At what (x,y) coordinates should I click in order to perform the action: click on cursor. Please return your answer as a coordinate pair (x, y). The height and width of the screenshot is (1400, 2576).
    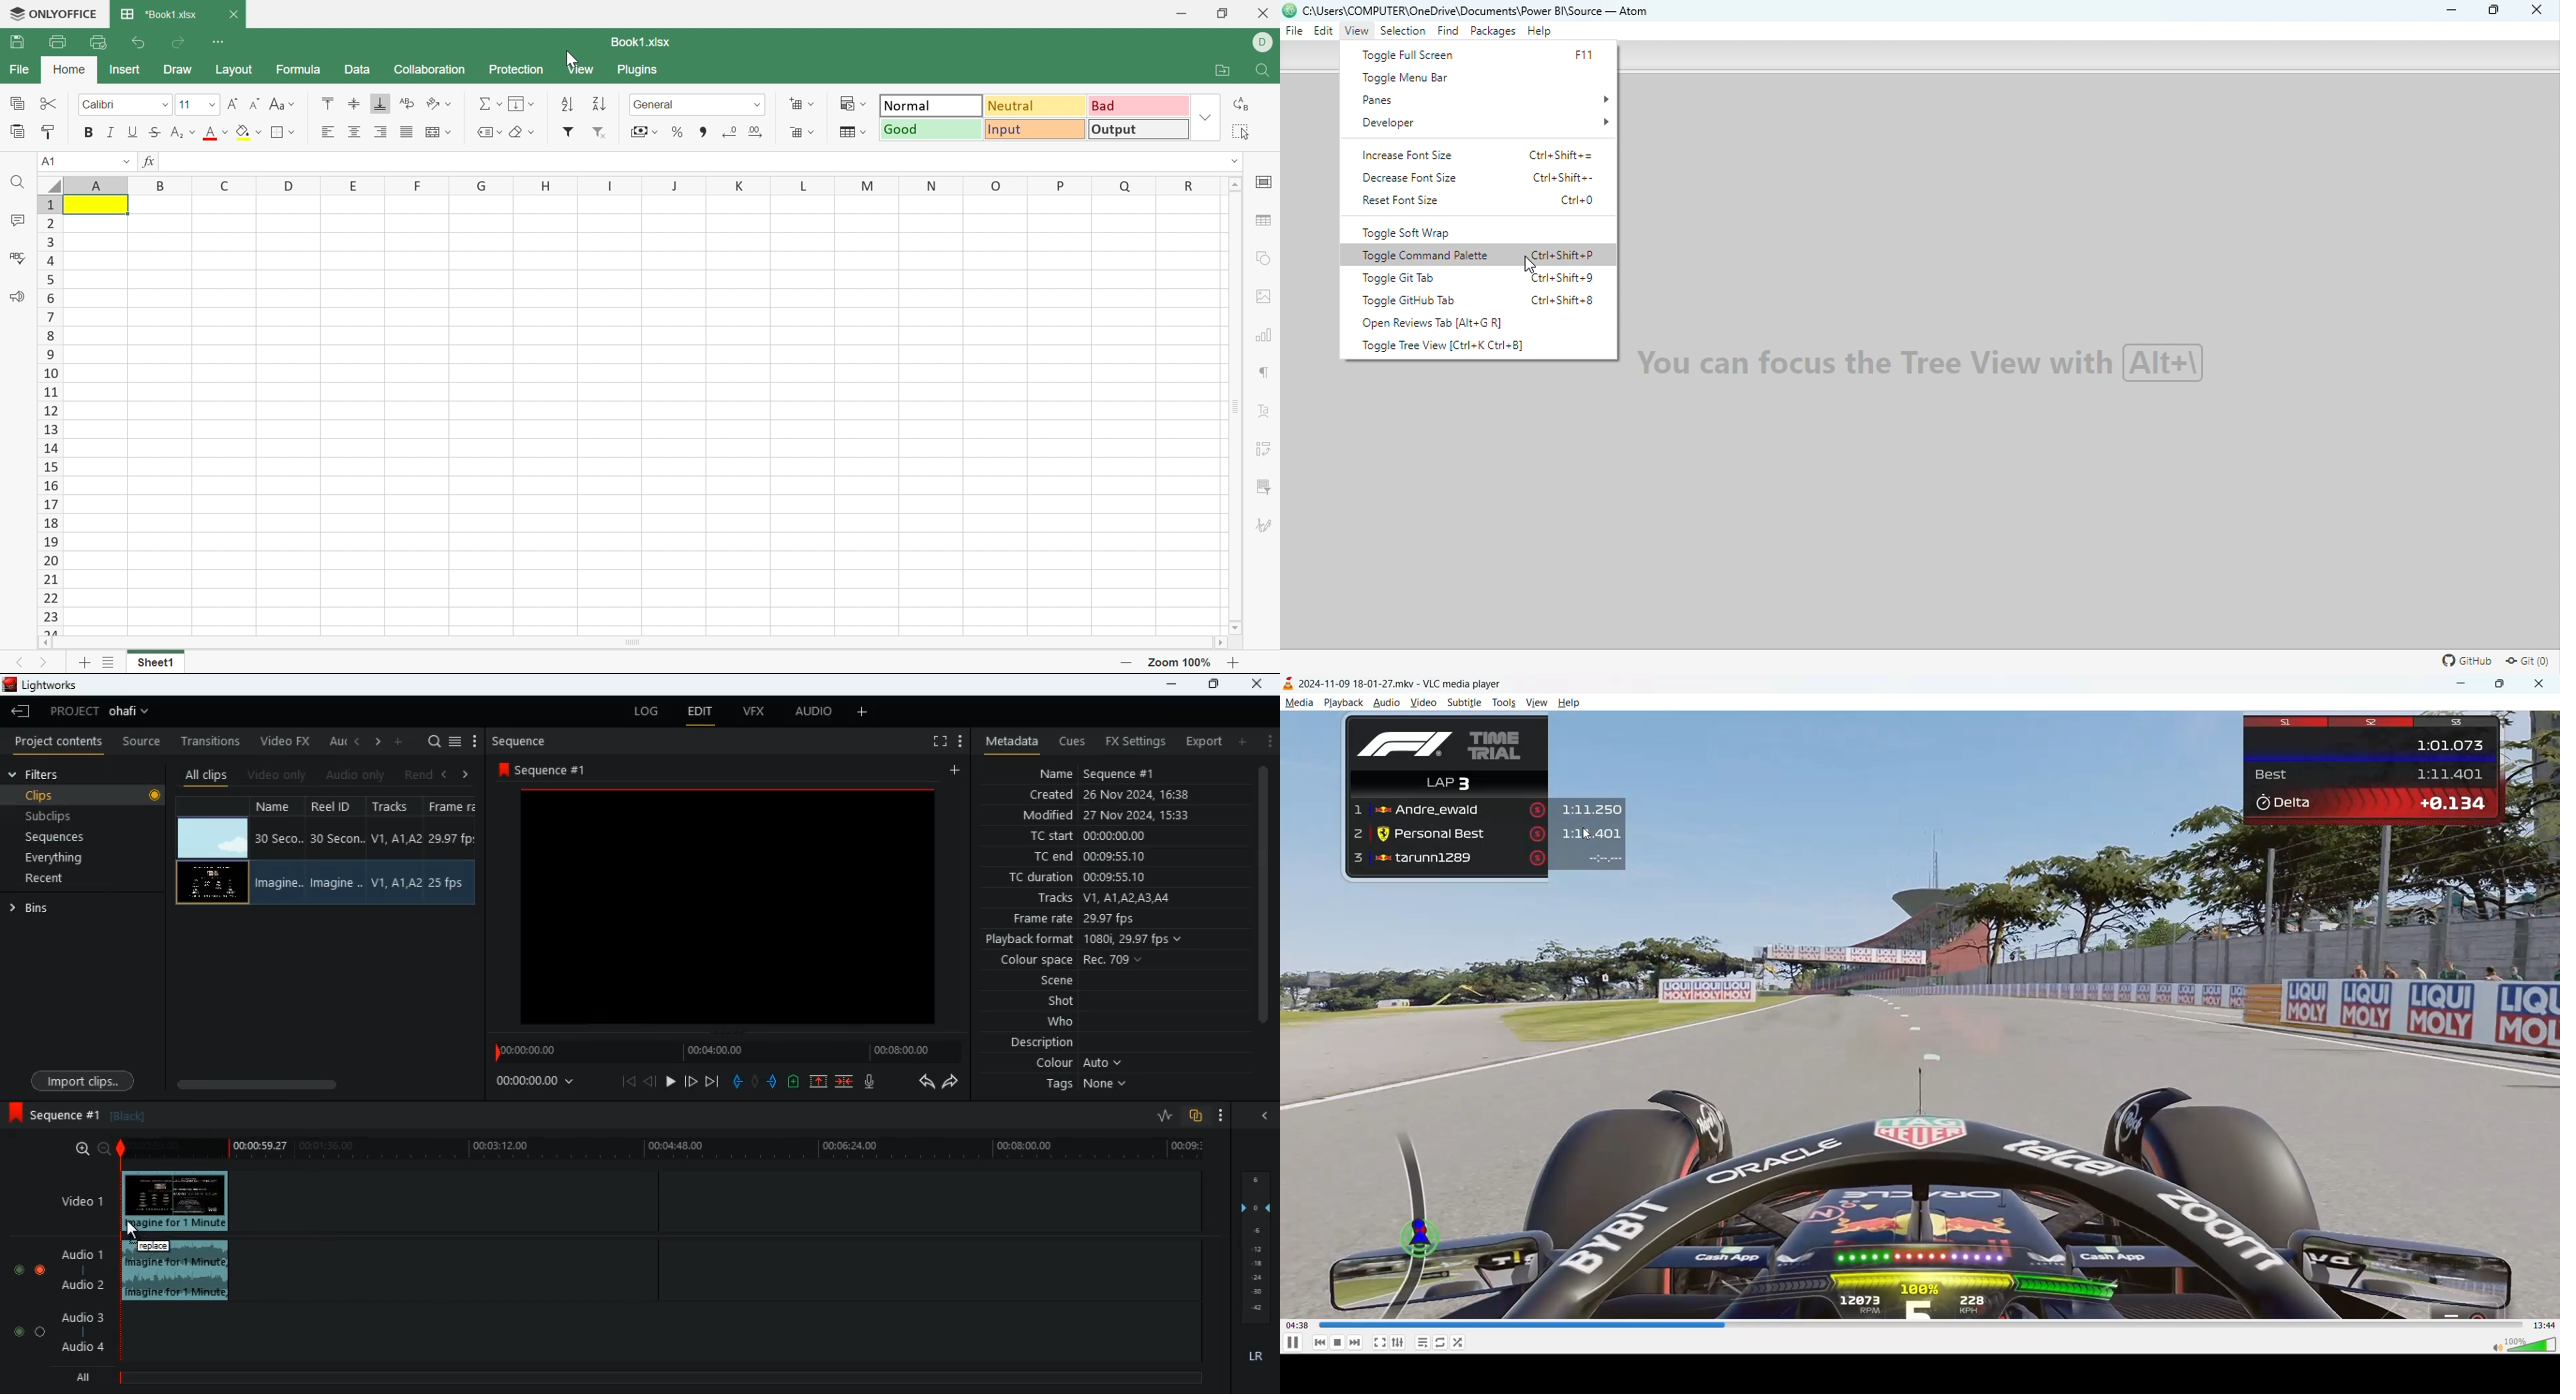
    Looking at the image, I should click on (1591, 836).